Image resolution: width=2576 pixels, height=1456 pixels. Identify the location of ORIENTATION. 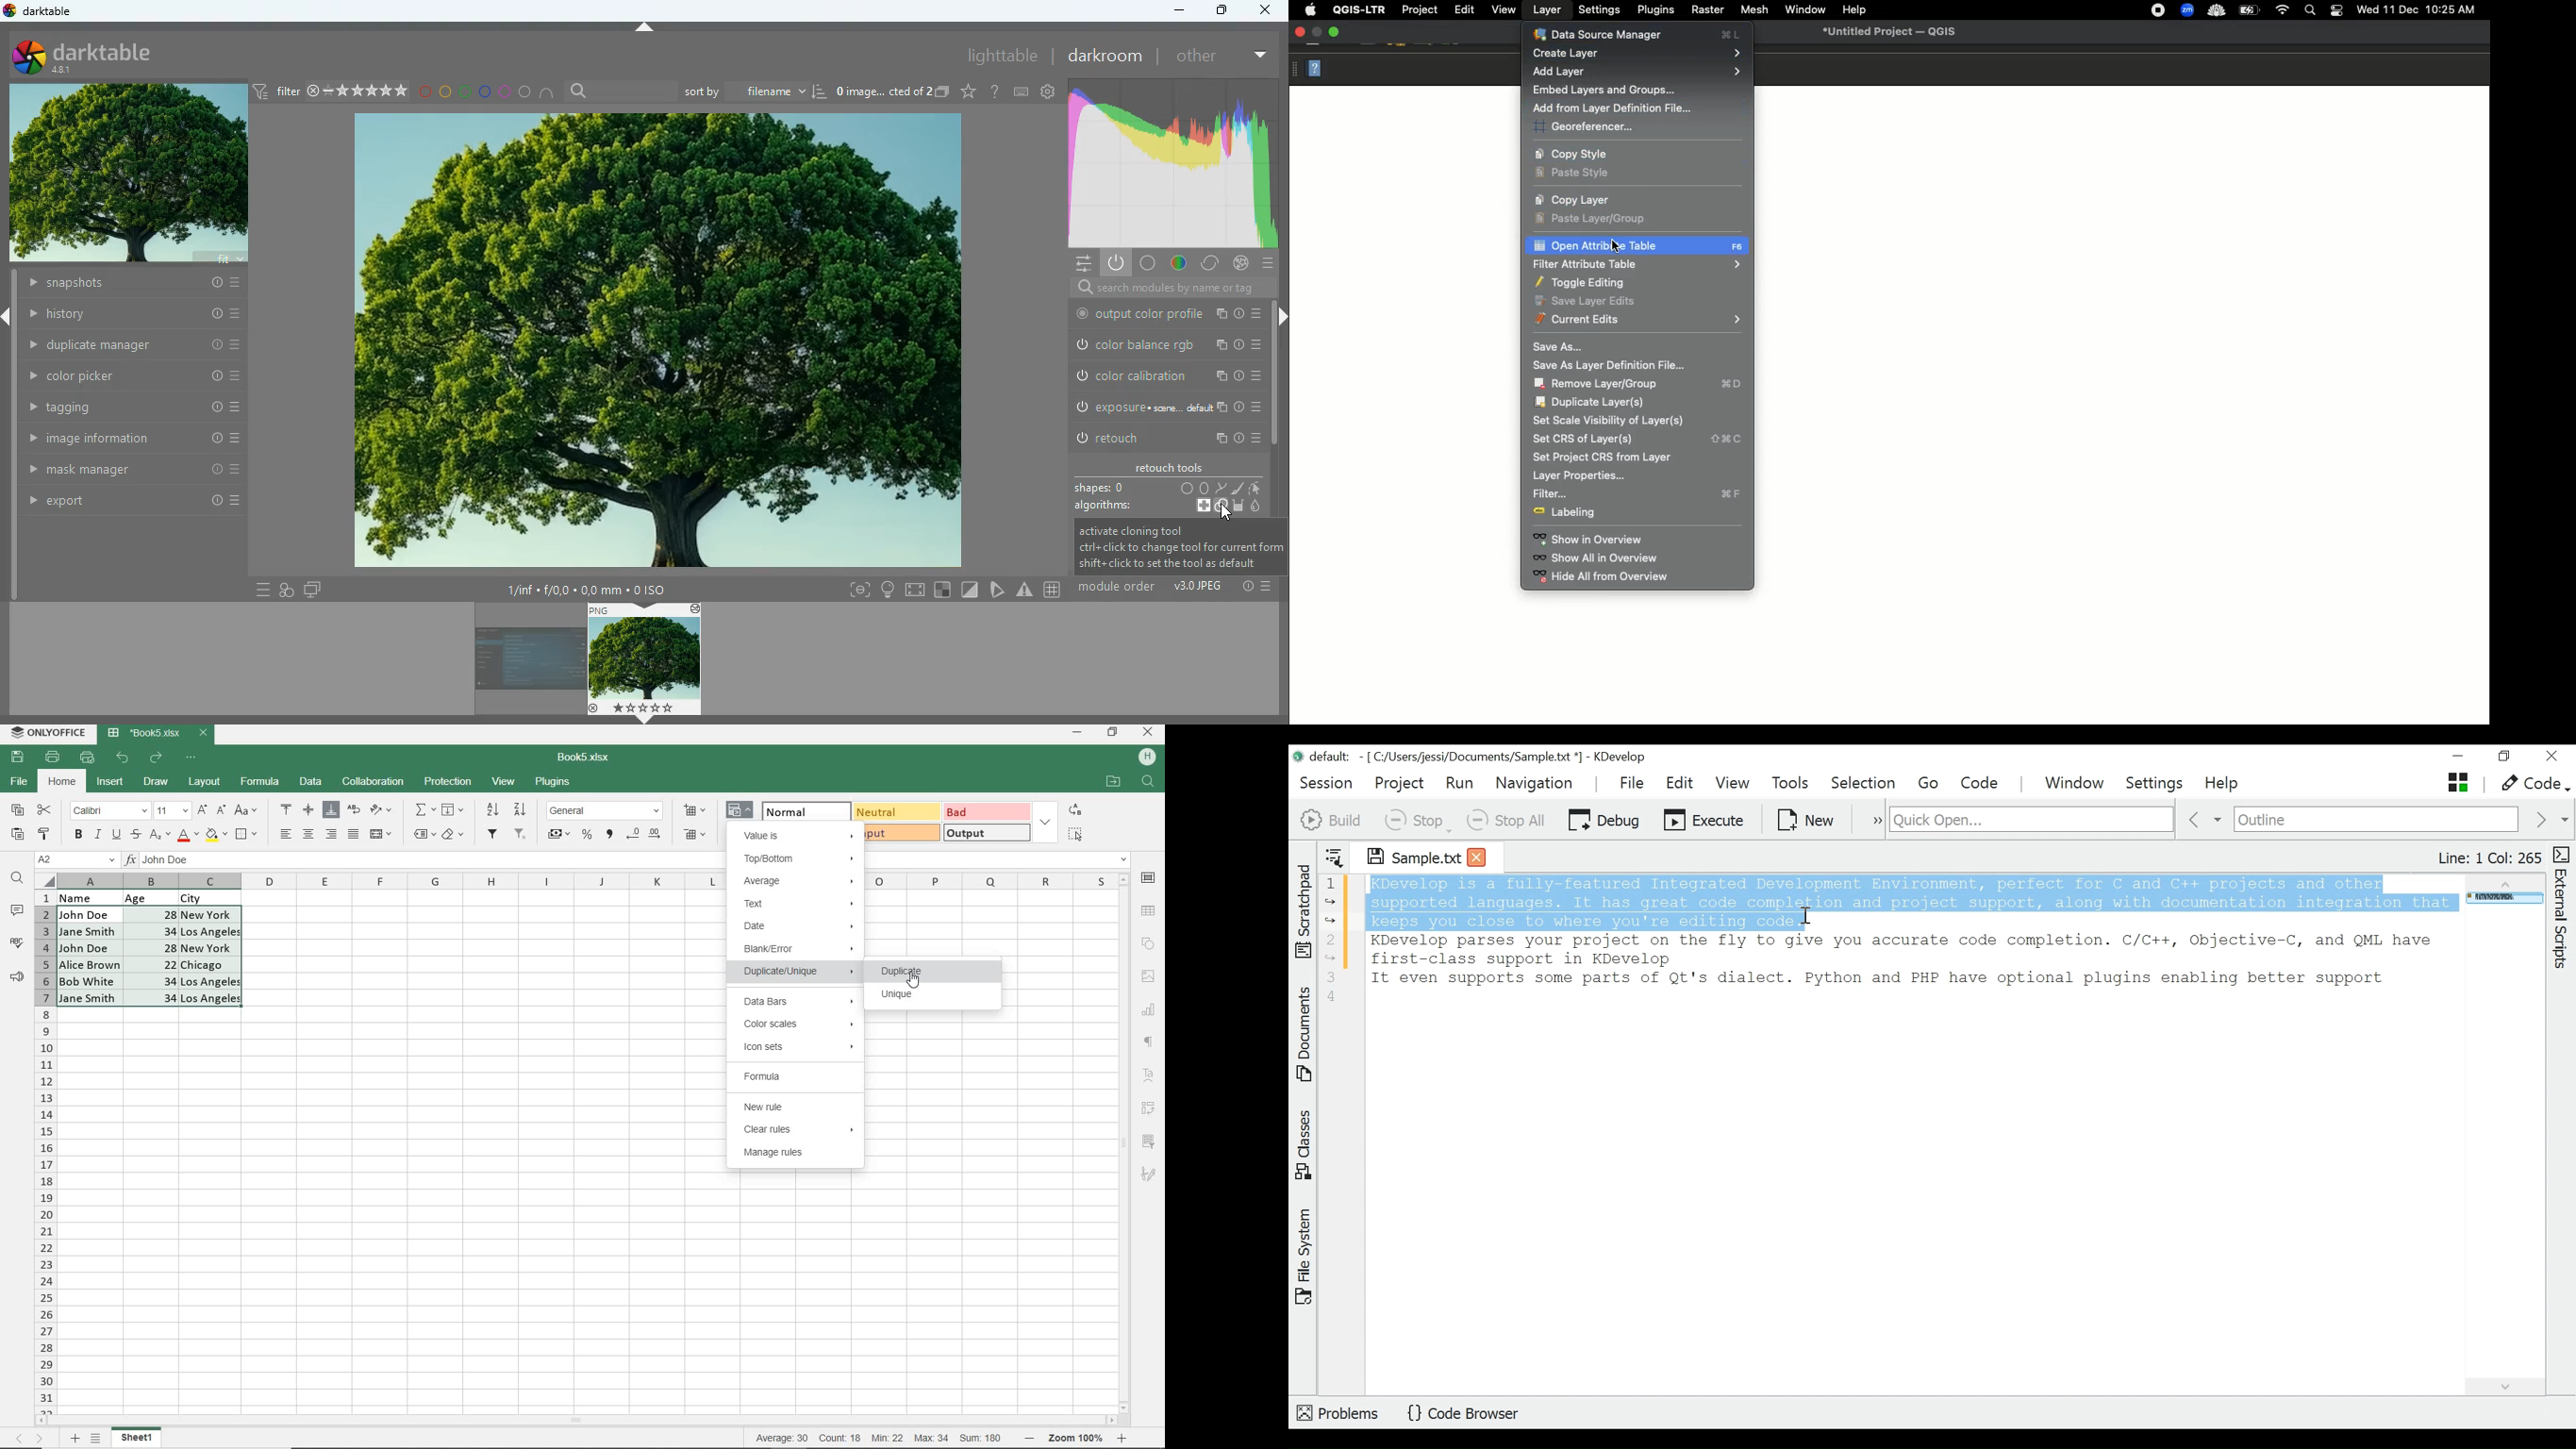
(382, 811).